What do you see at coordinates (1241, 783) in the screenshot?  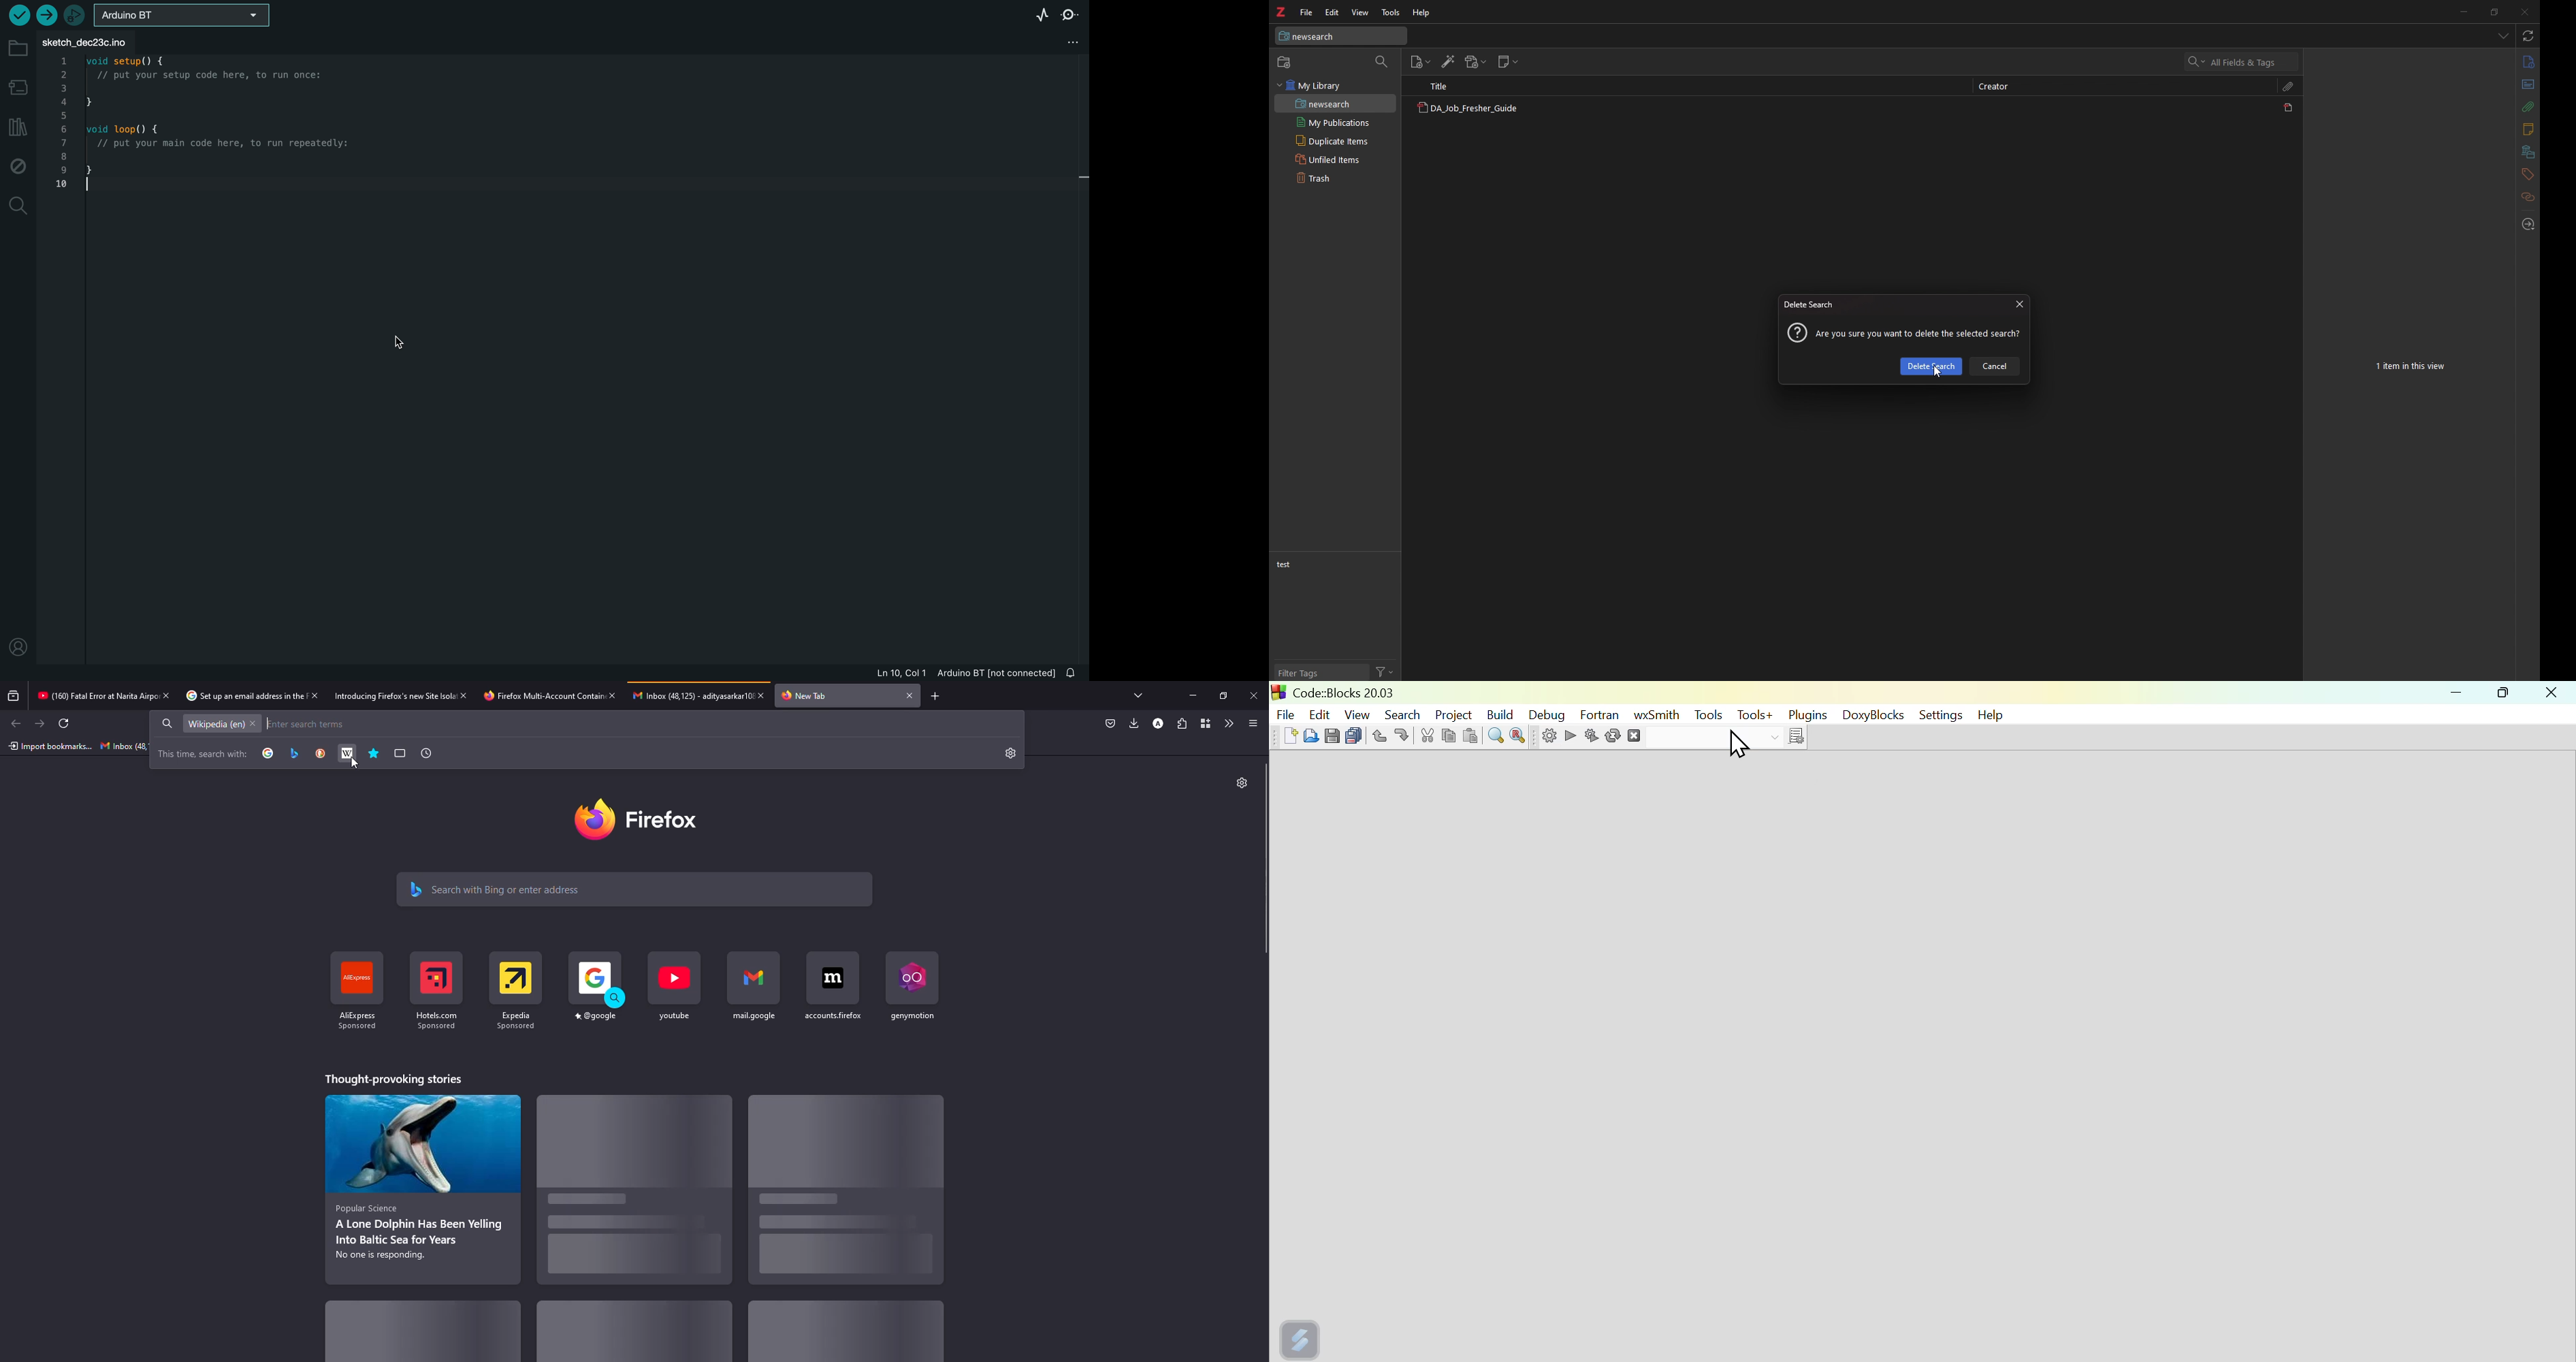 I see `settings` at bounding box center [1241, 783].